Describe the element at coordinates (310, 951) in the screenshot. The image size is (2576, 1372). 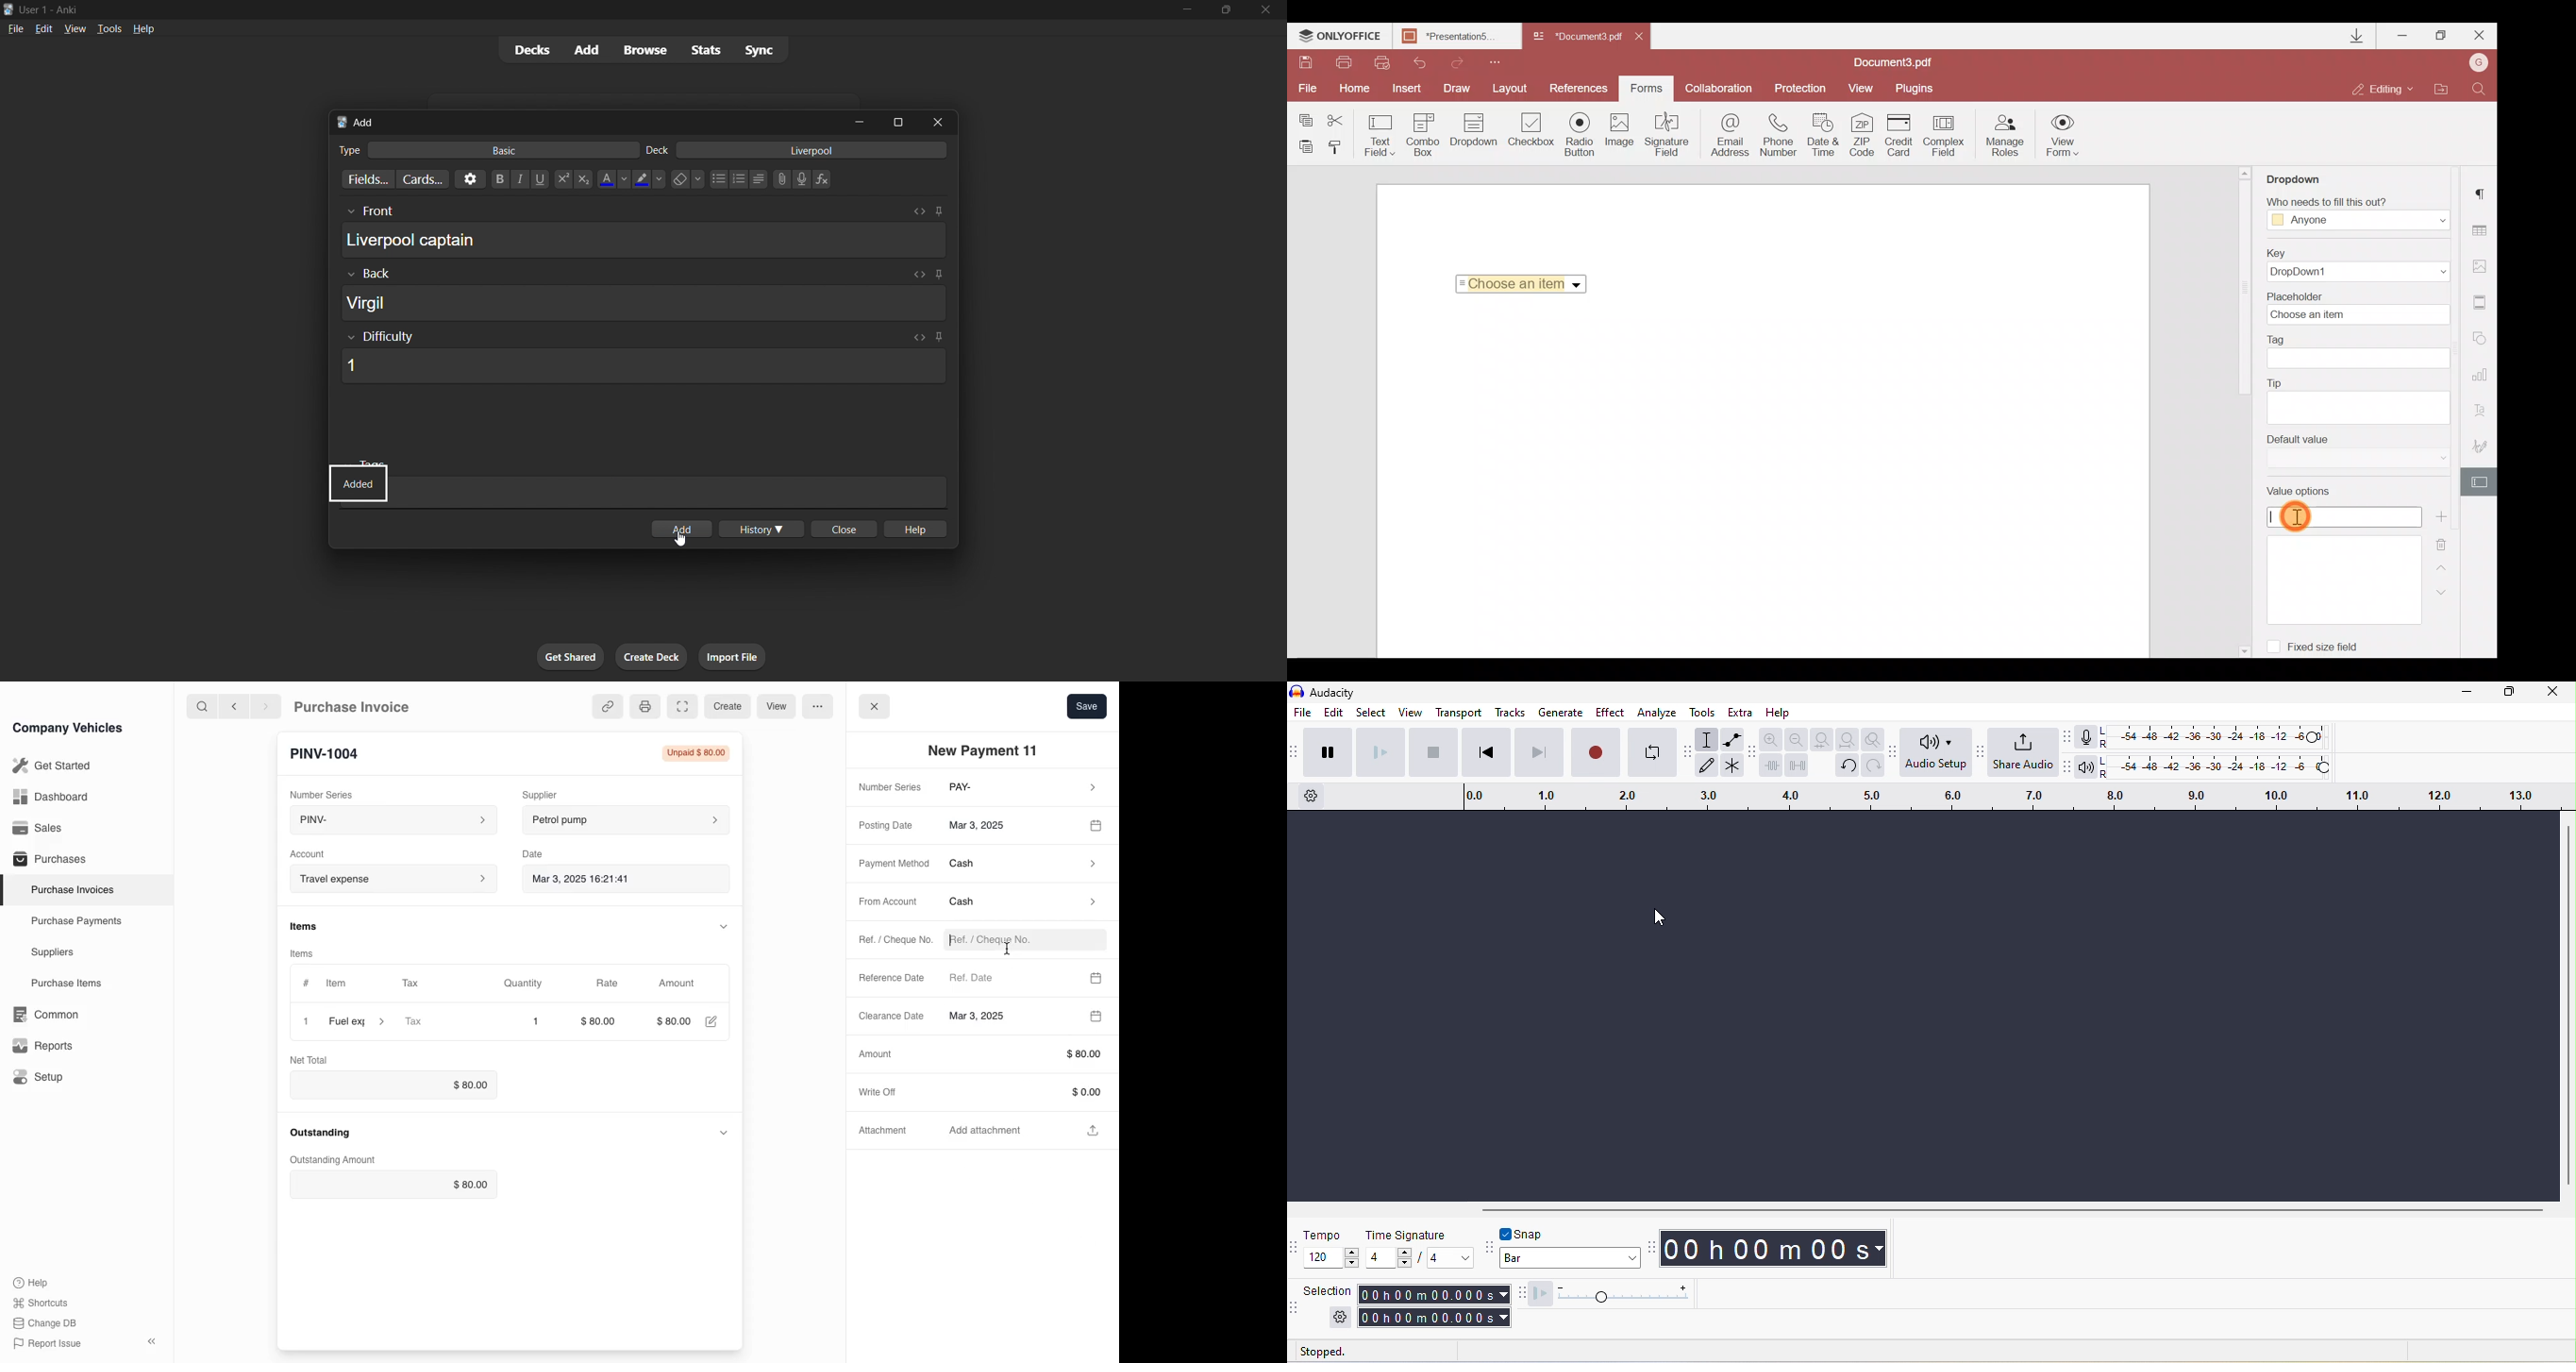
I see `items` at that location.